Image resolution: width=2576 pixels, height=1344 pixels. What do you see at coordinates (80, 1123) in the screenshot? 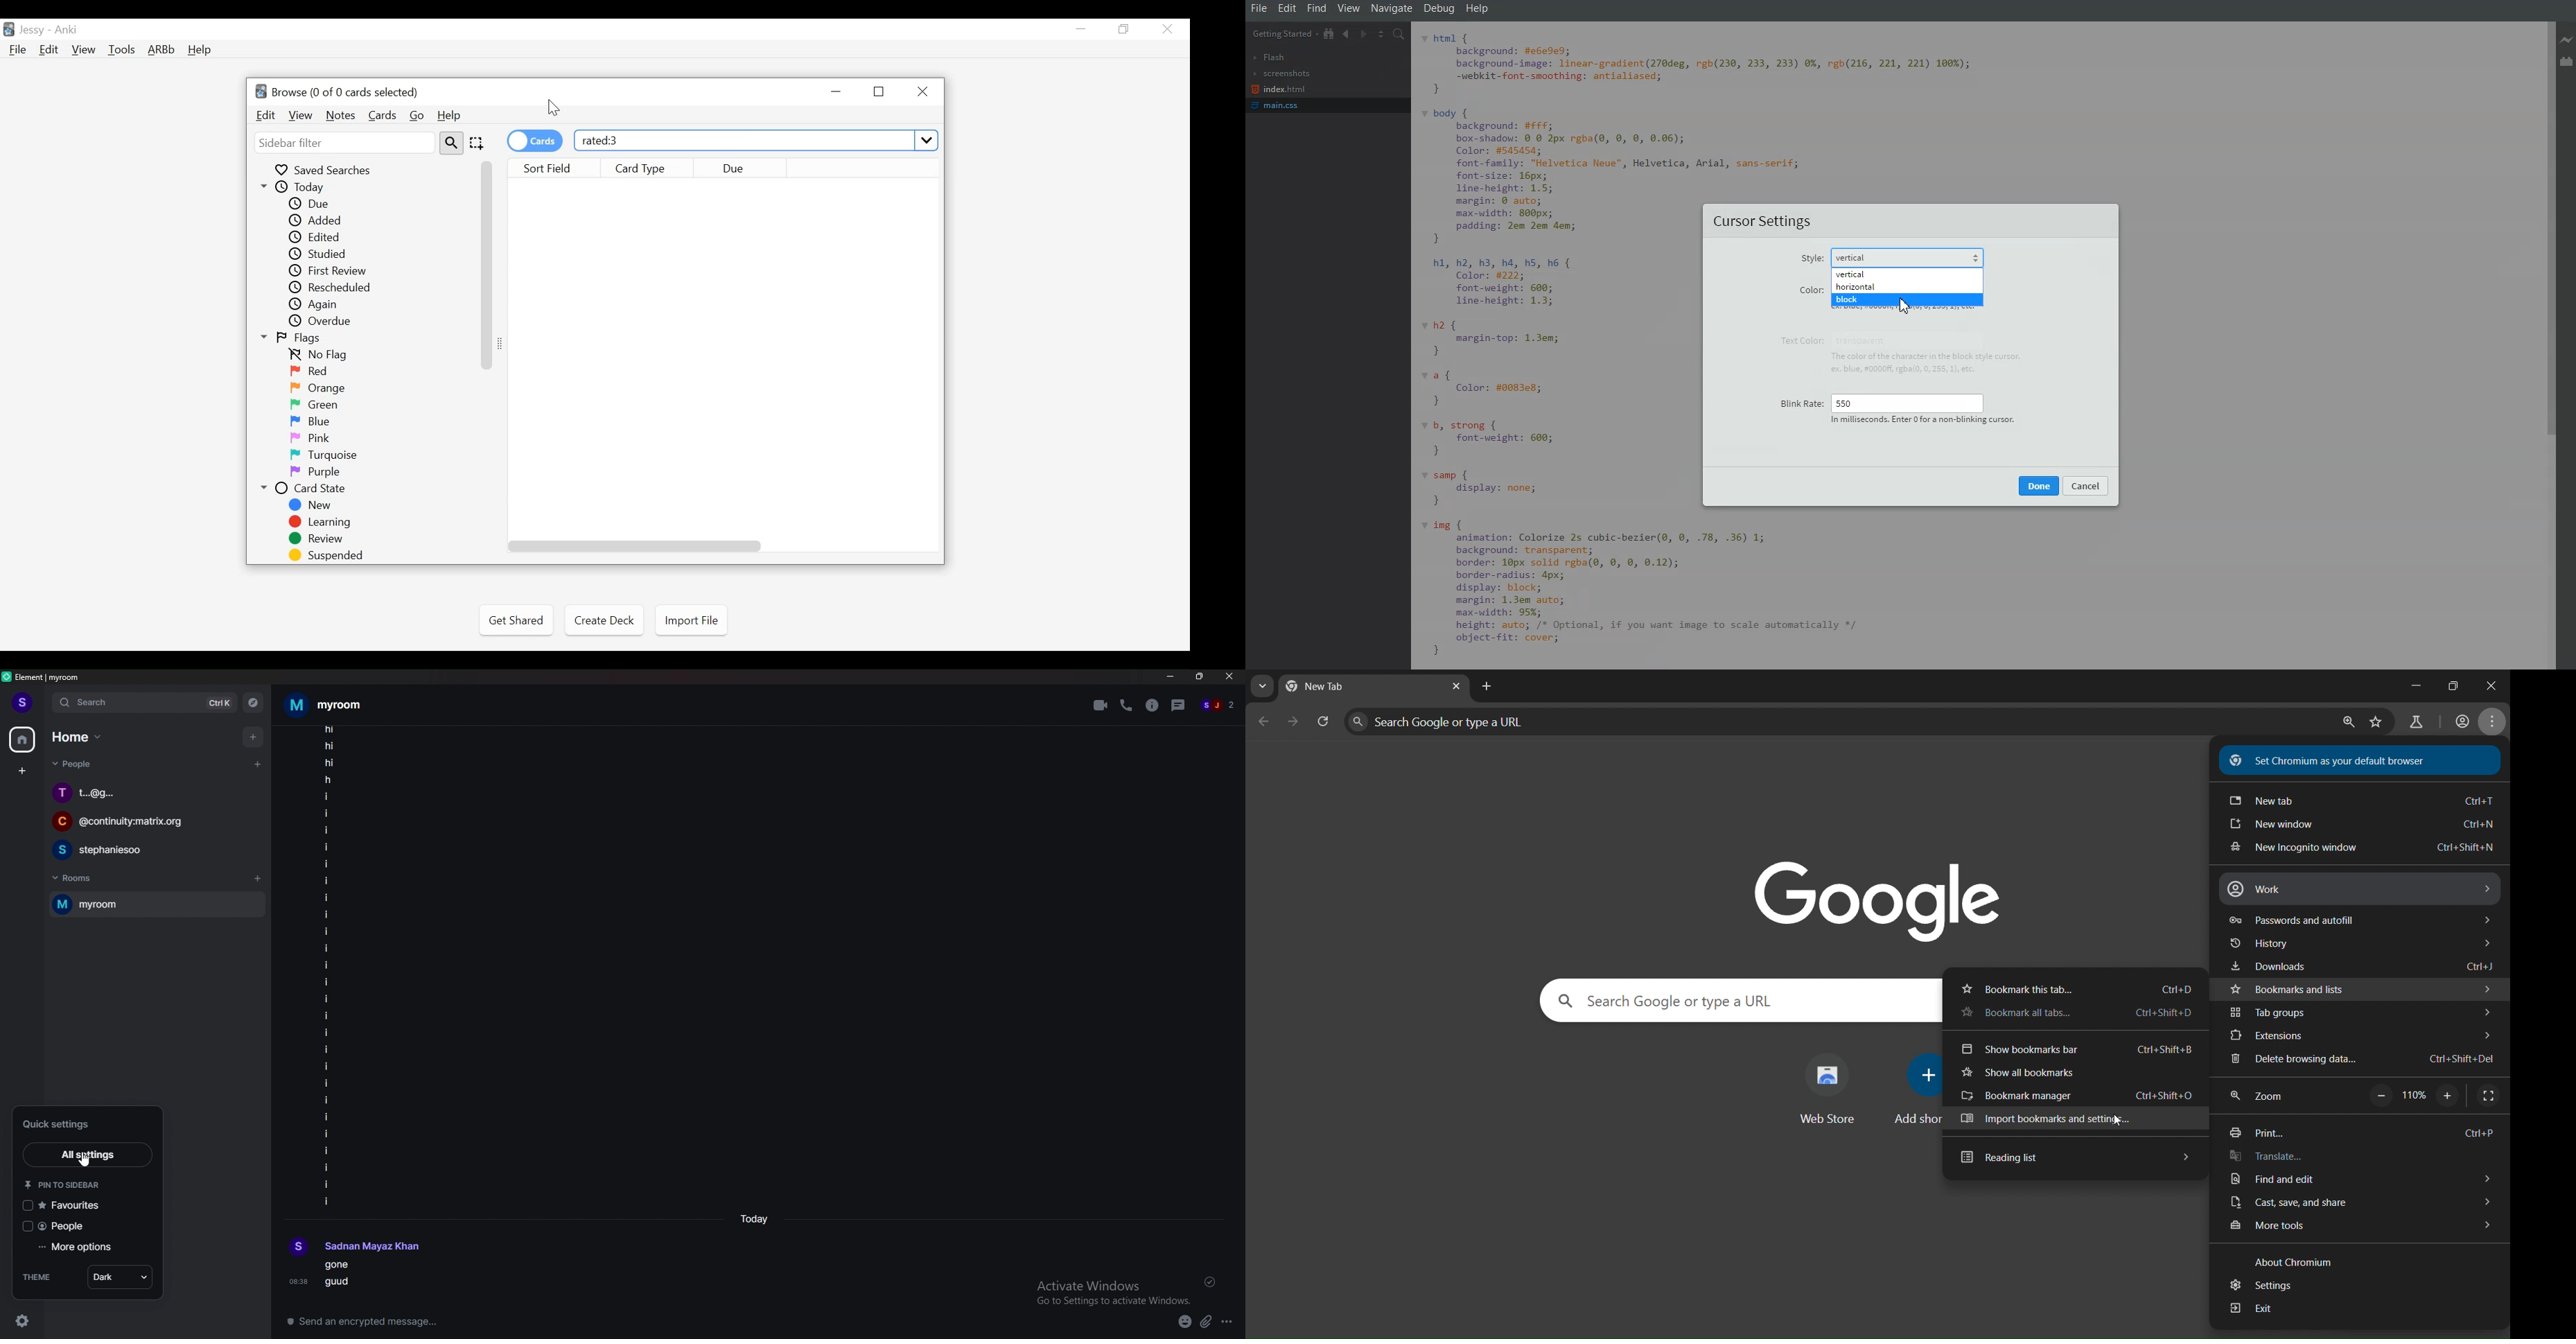
I see `quick settings` at bounding box center [80, 1123].